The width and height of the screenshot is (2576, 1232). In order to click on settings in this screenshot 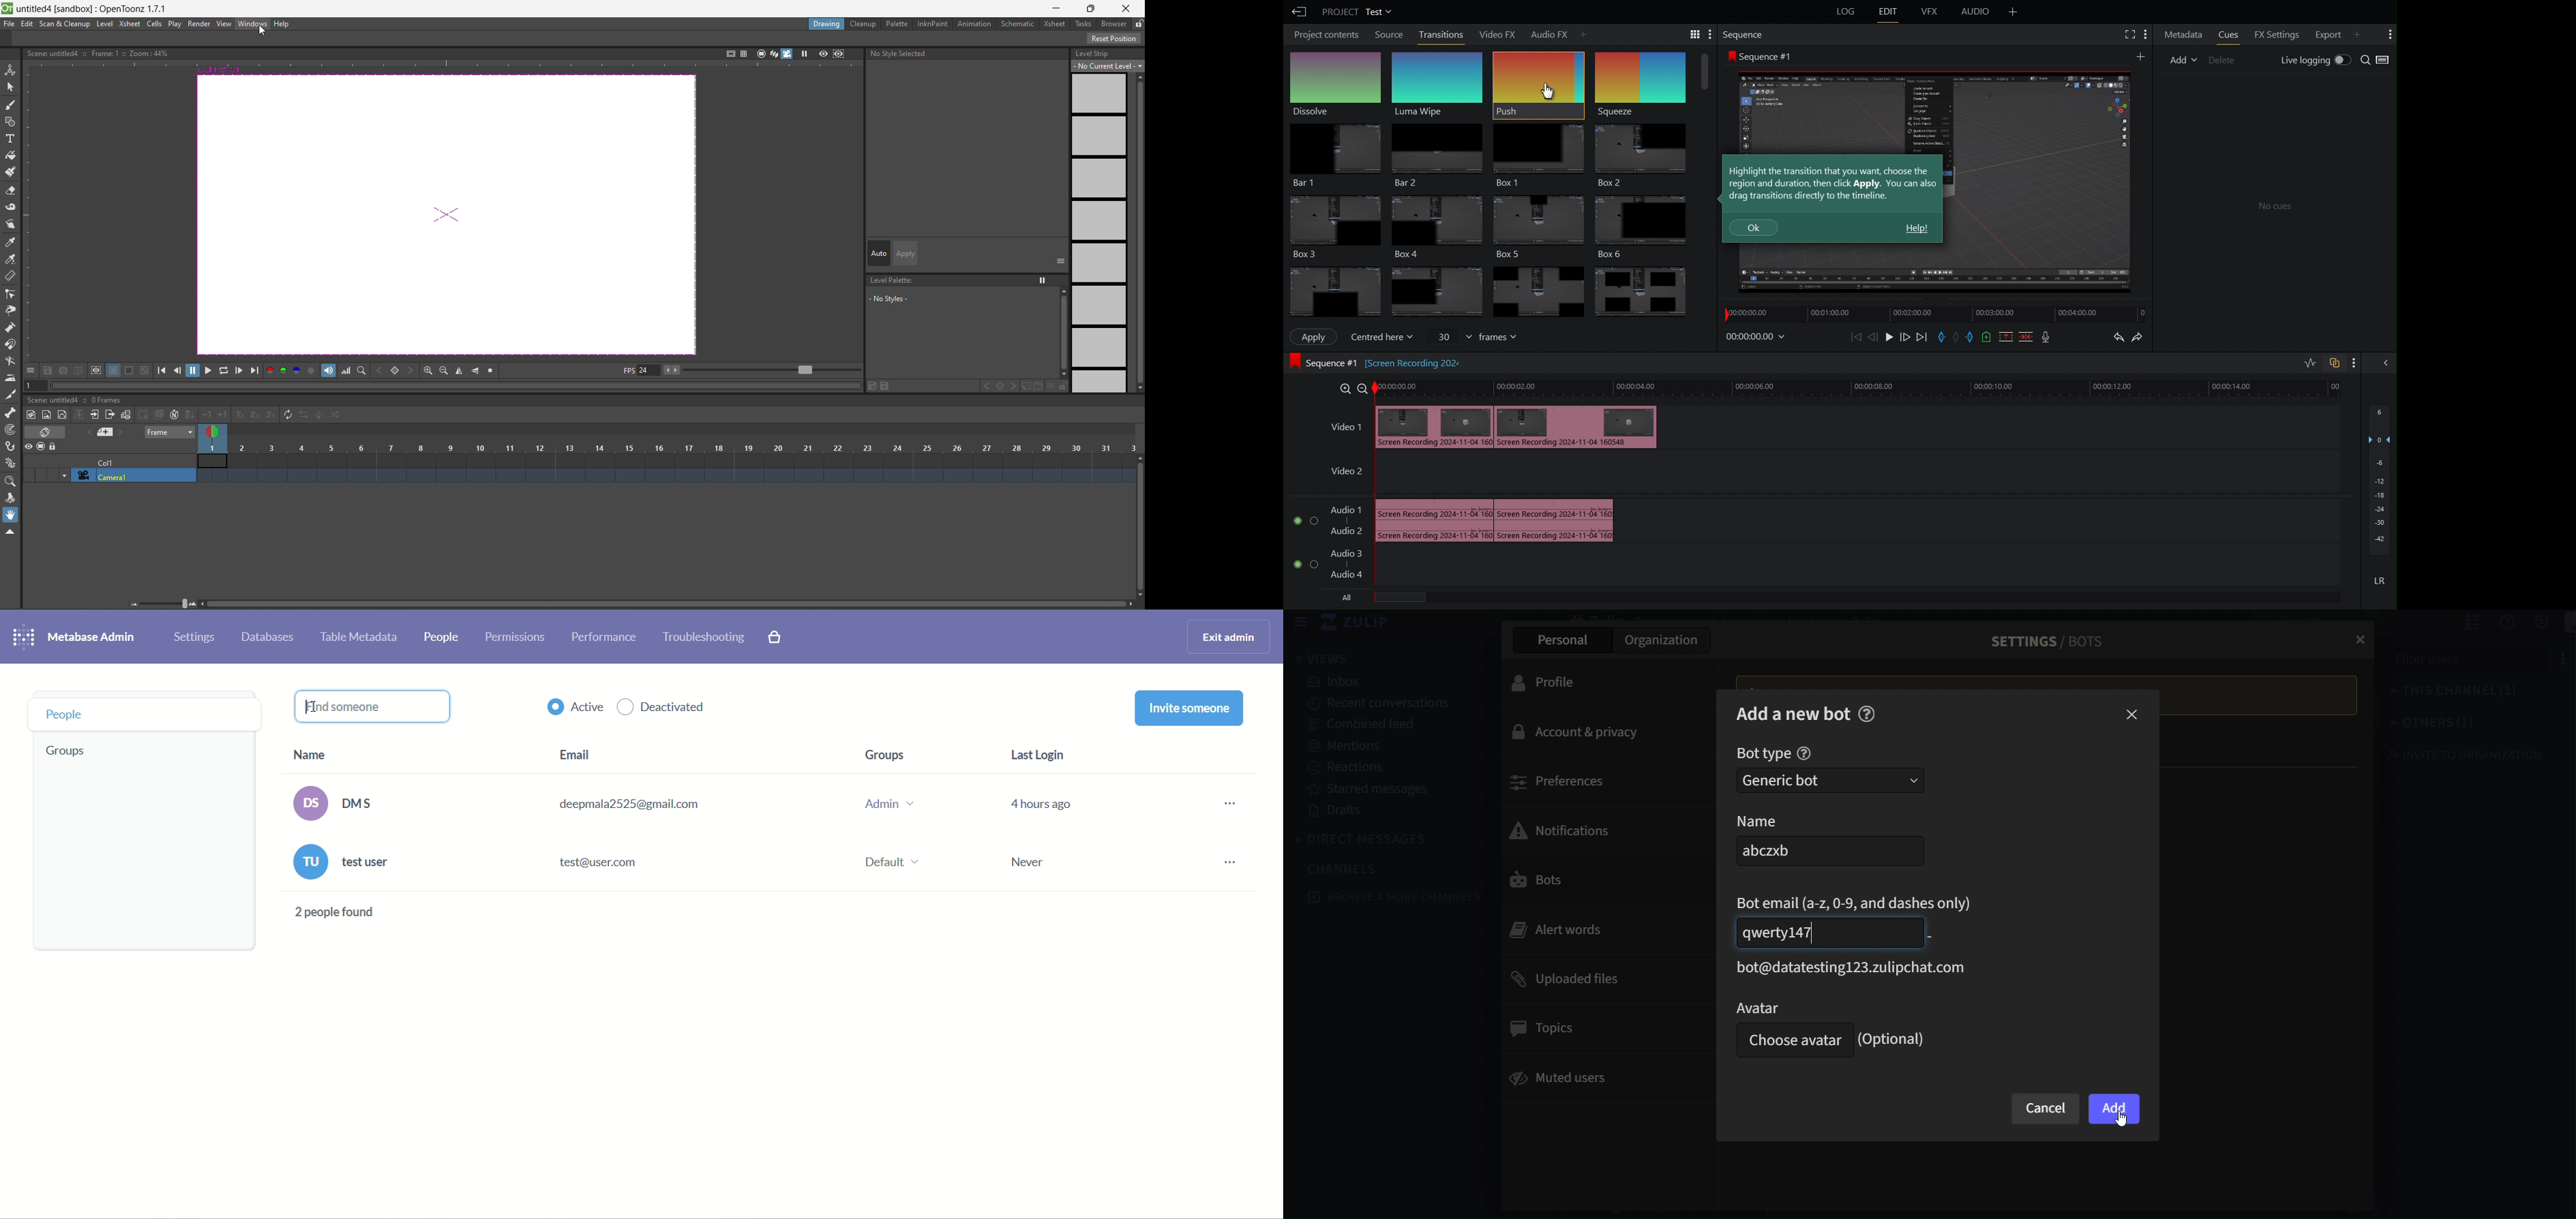, I will do `click(2528, 622)`.